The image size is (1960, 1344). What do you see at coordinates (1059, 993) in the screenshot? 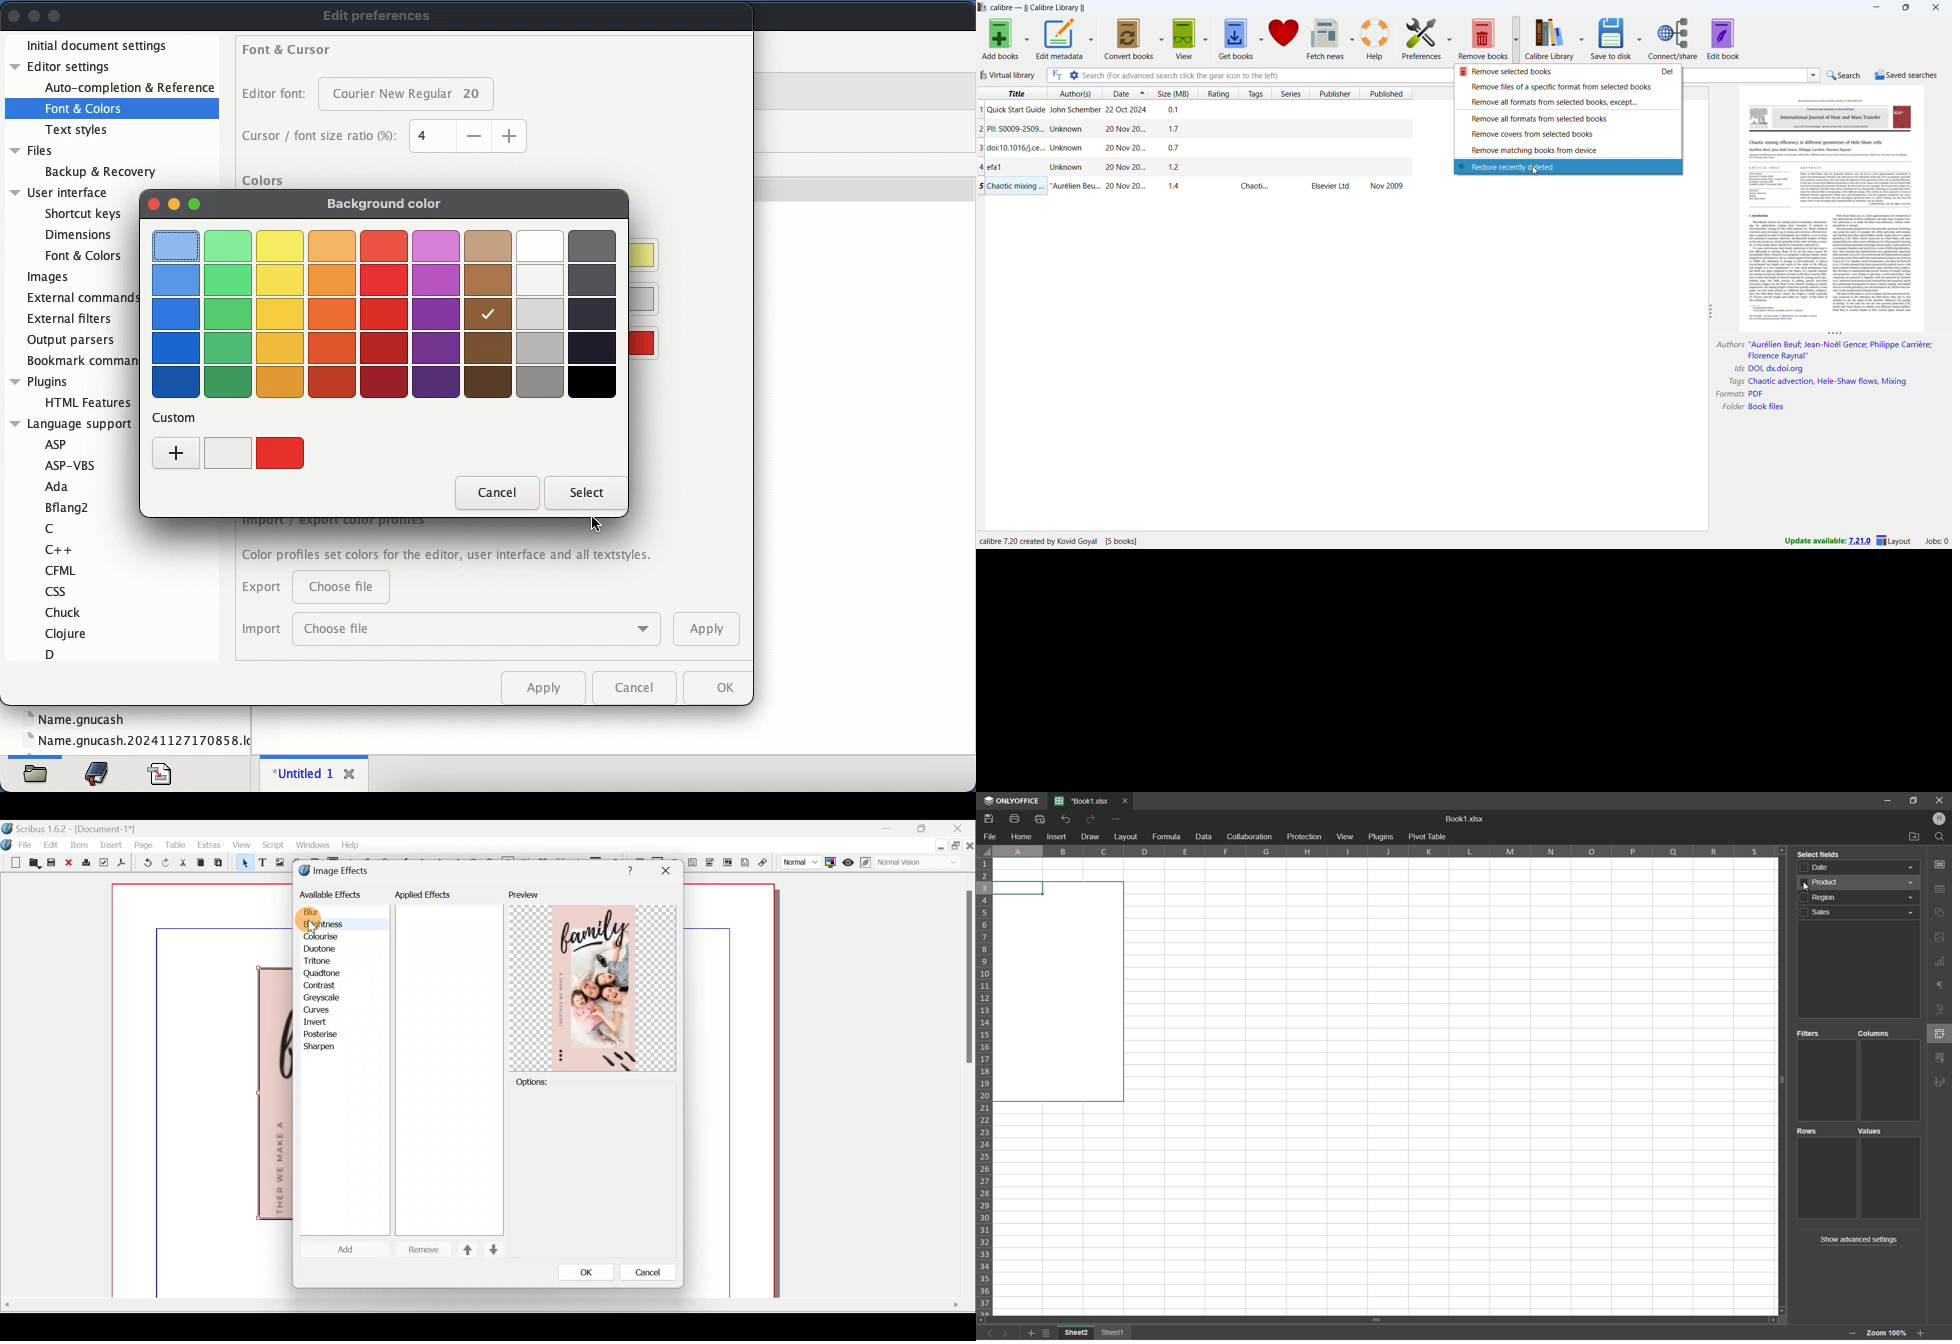
I see `white rectangle` at bounding box center [1059, 993].